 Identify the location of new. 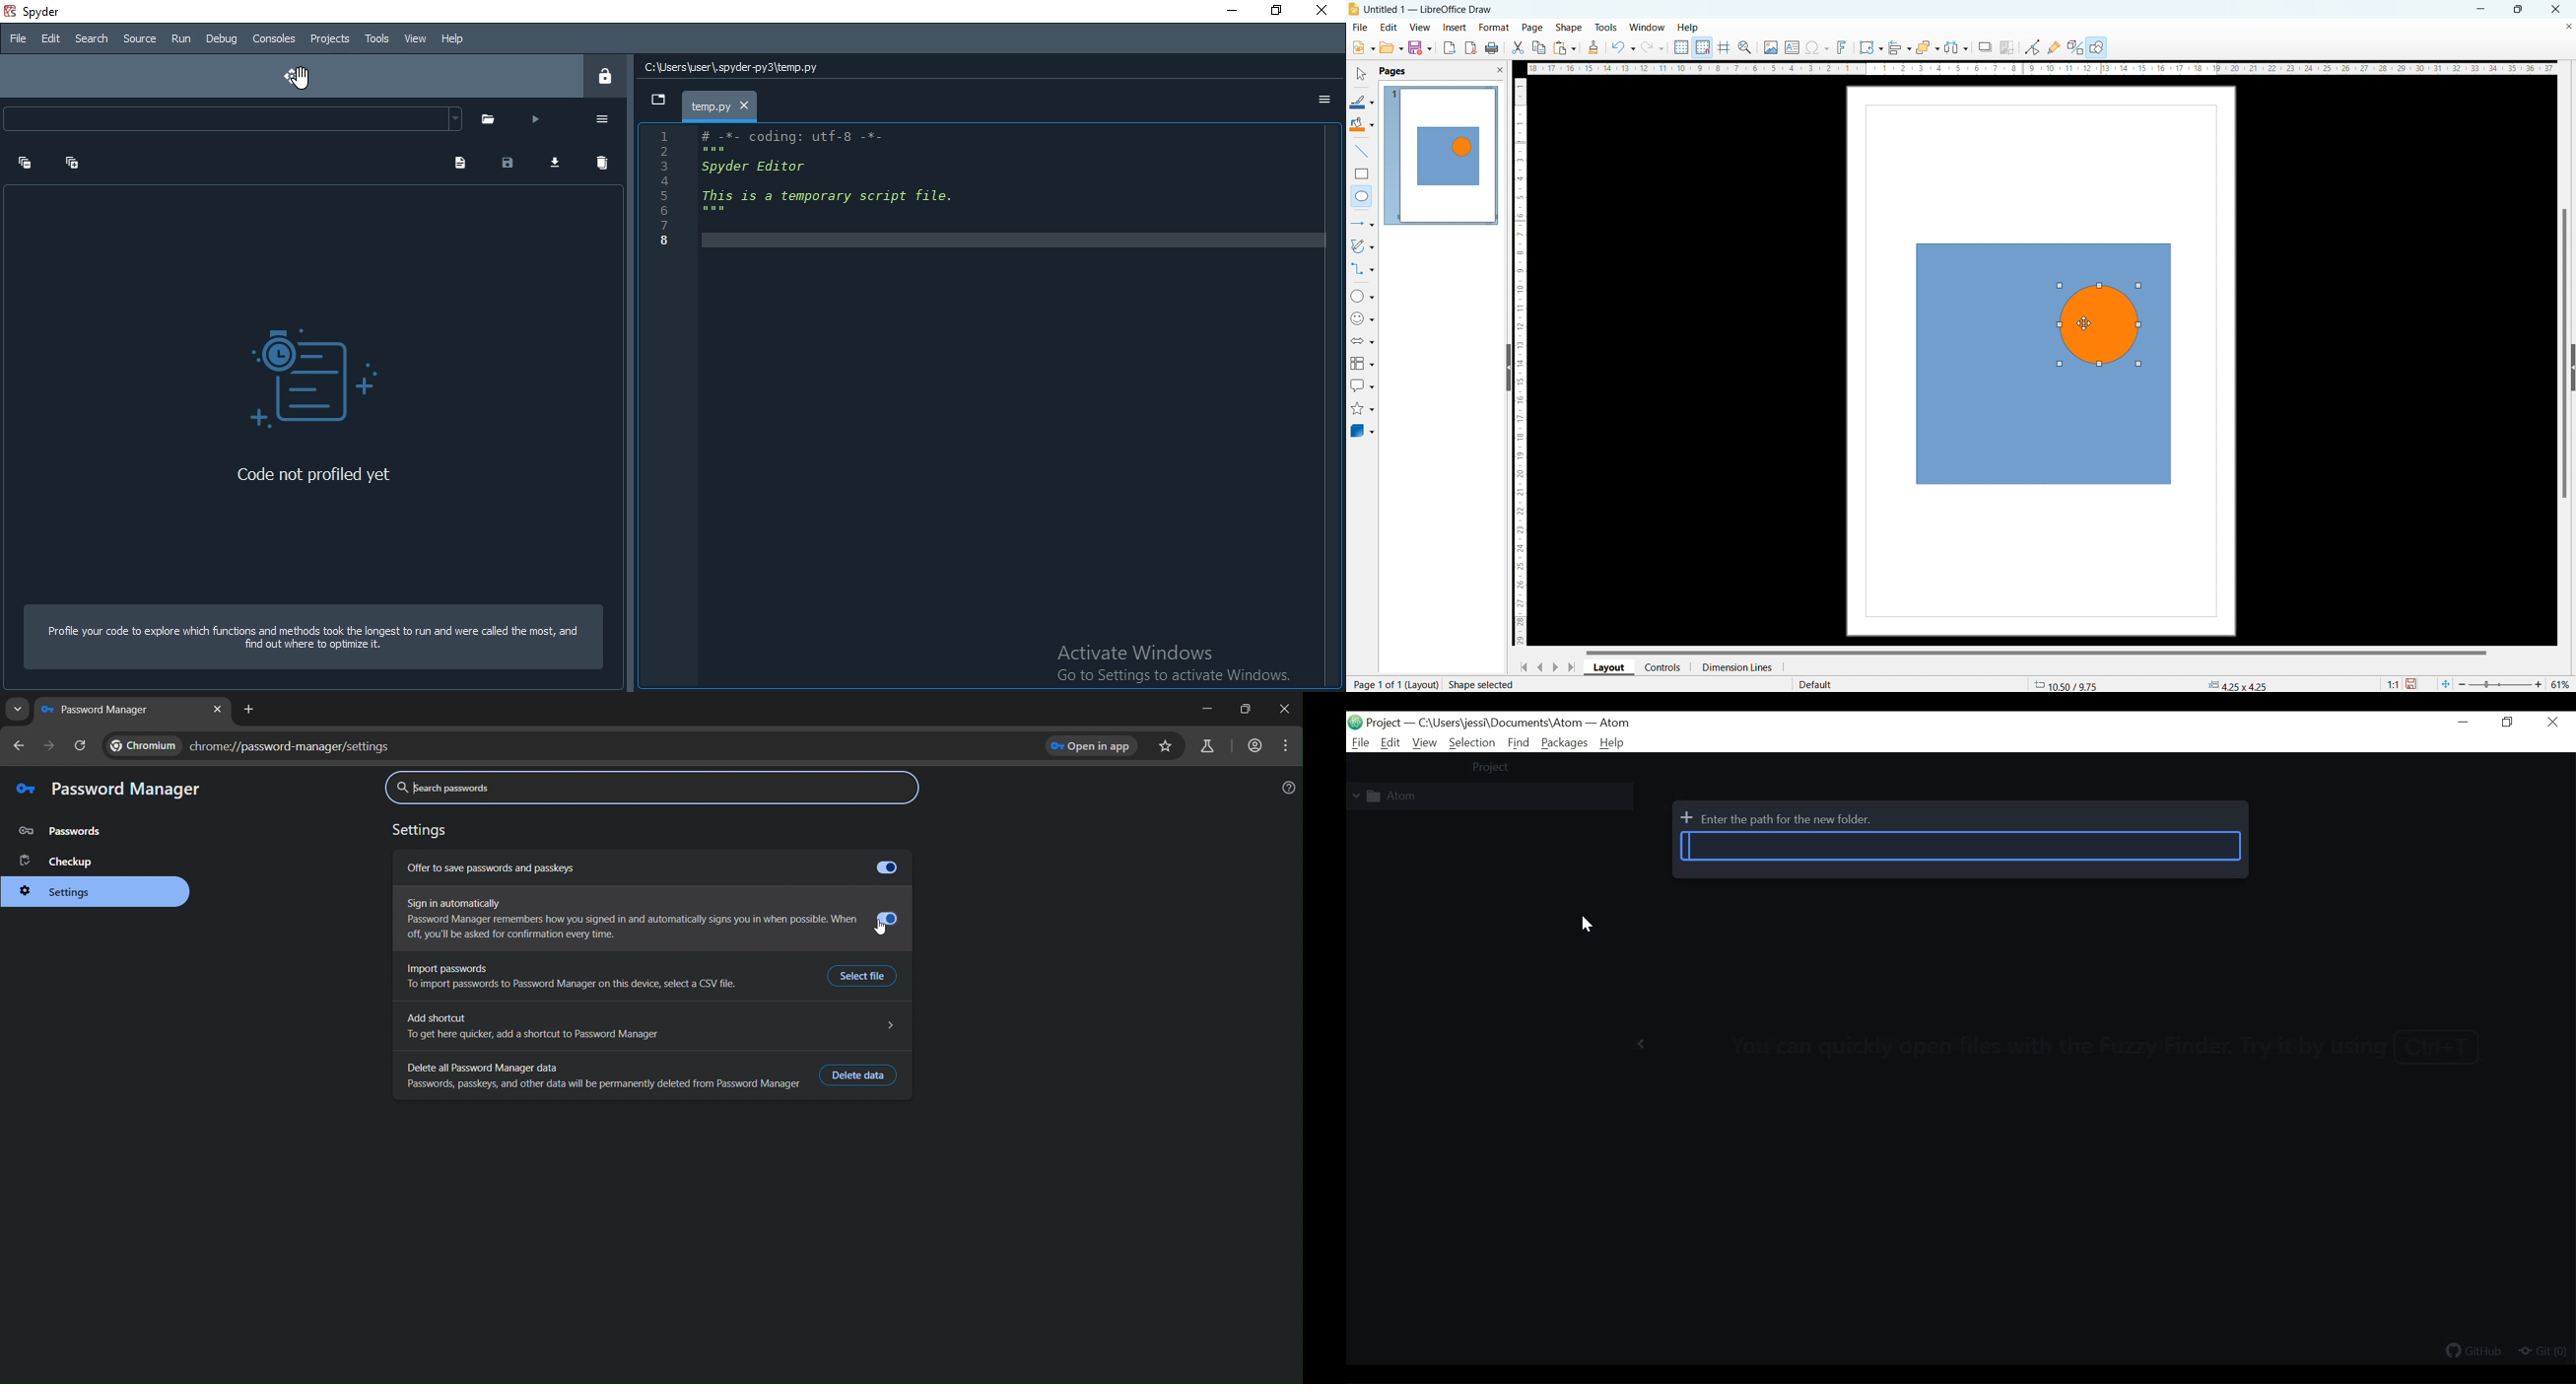
(1363, 47).